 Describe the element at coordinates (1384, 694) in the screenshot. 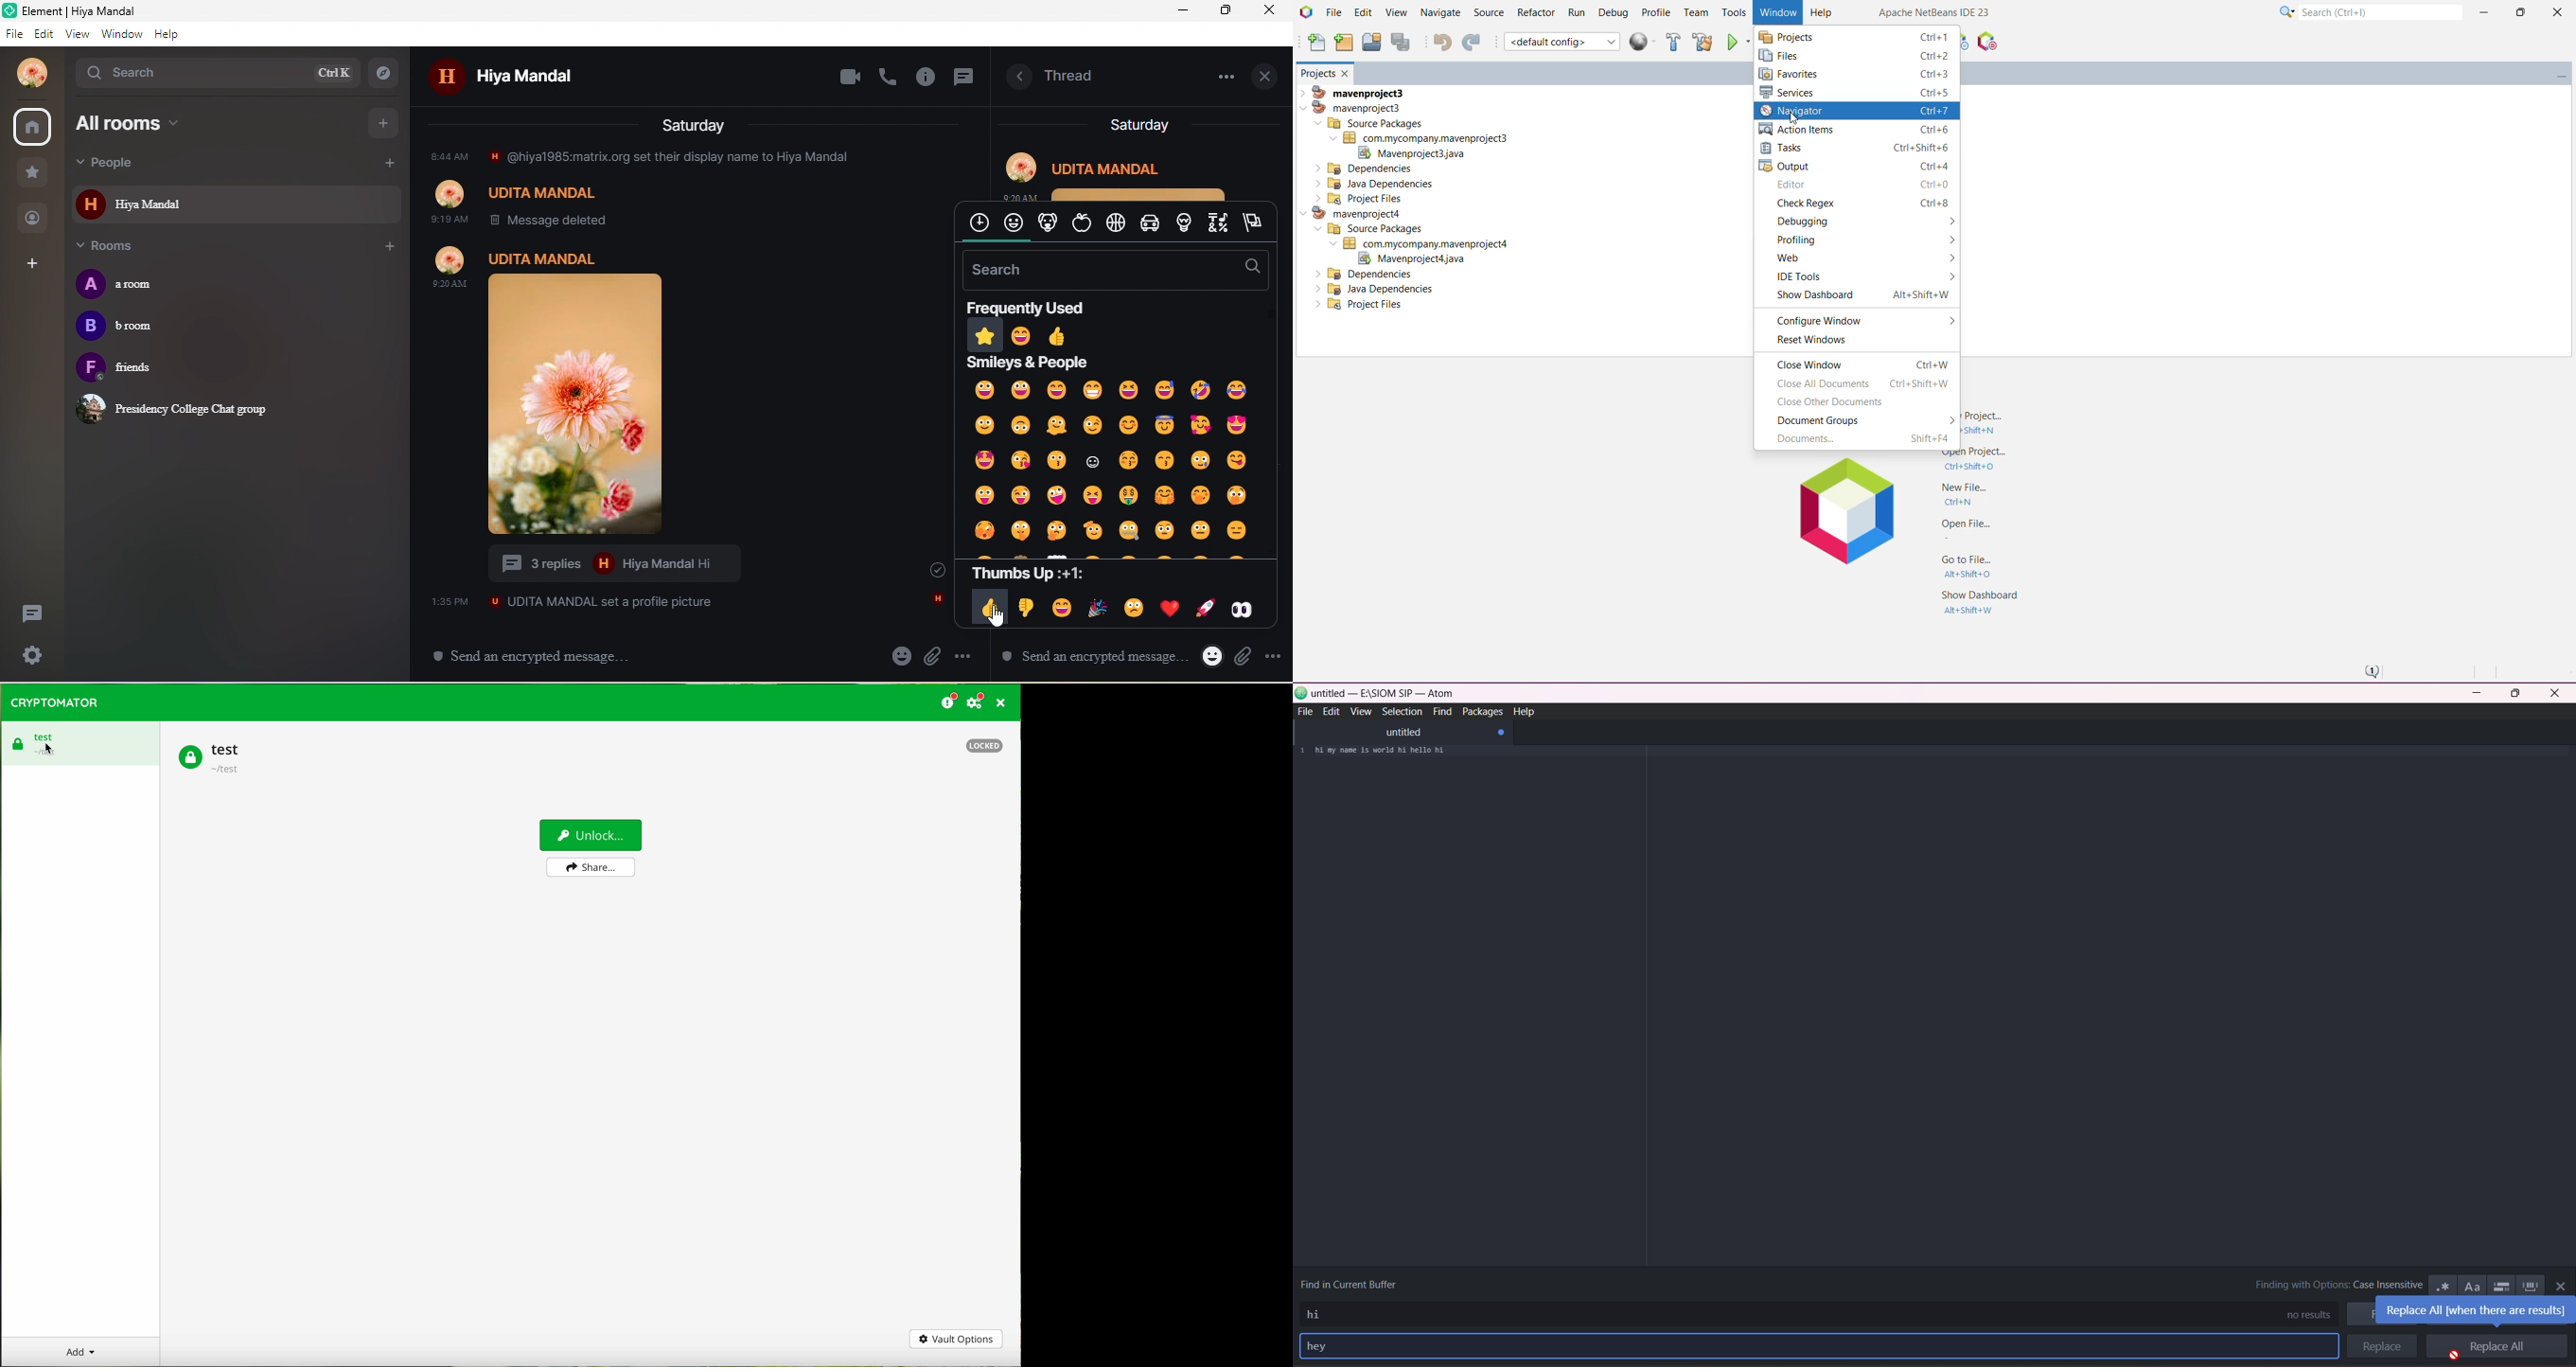

I see `untitled-e:\siom sp-atom` at that location.